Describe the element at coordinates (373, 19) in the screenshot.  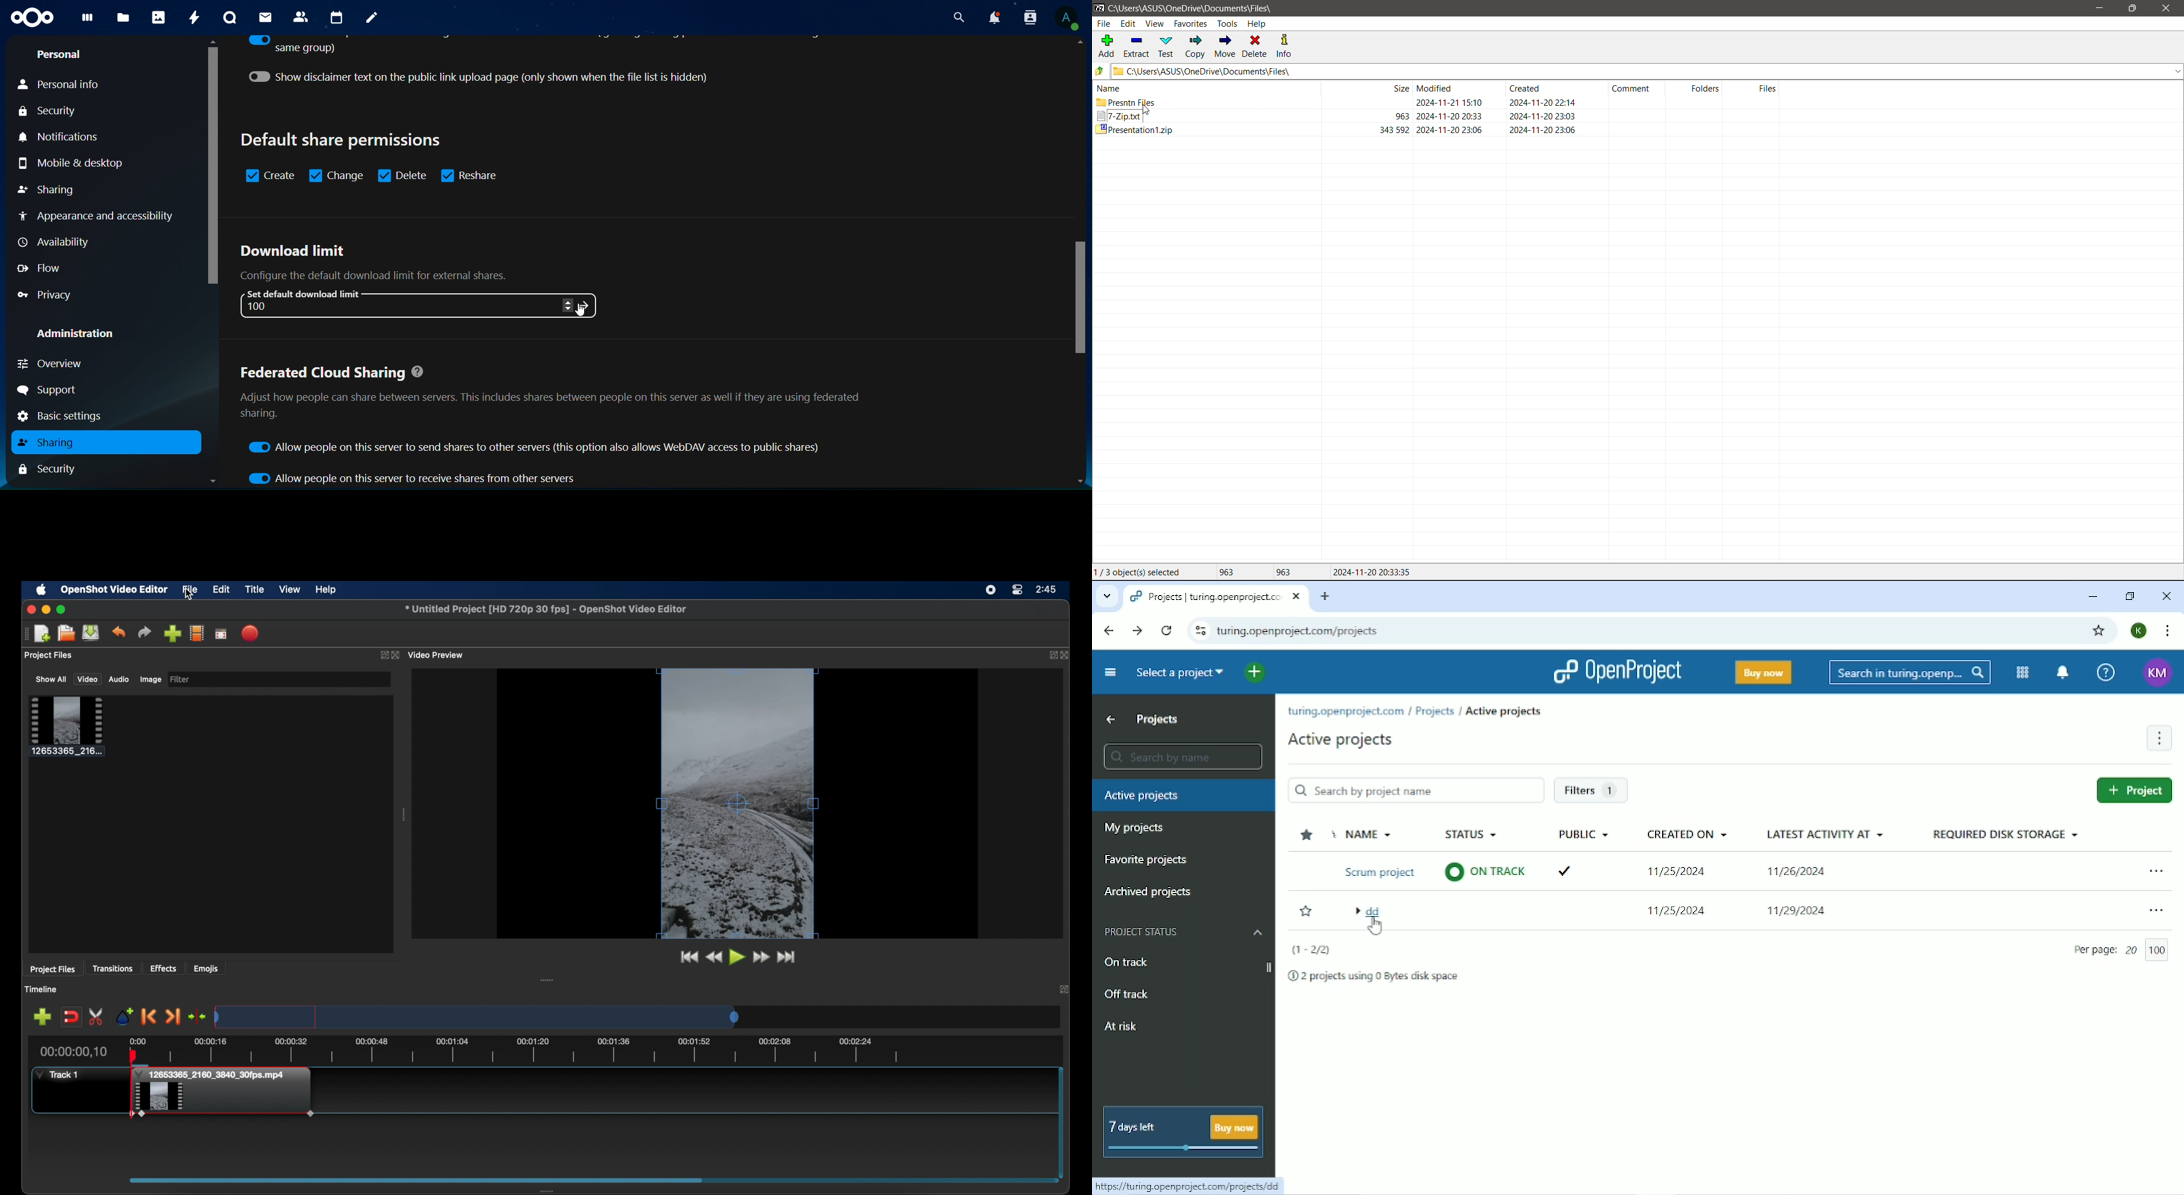
I see `notes` at that location.